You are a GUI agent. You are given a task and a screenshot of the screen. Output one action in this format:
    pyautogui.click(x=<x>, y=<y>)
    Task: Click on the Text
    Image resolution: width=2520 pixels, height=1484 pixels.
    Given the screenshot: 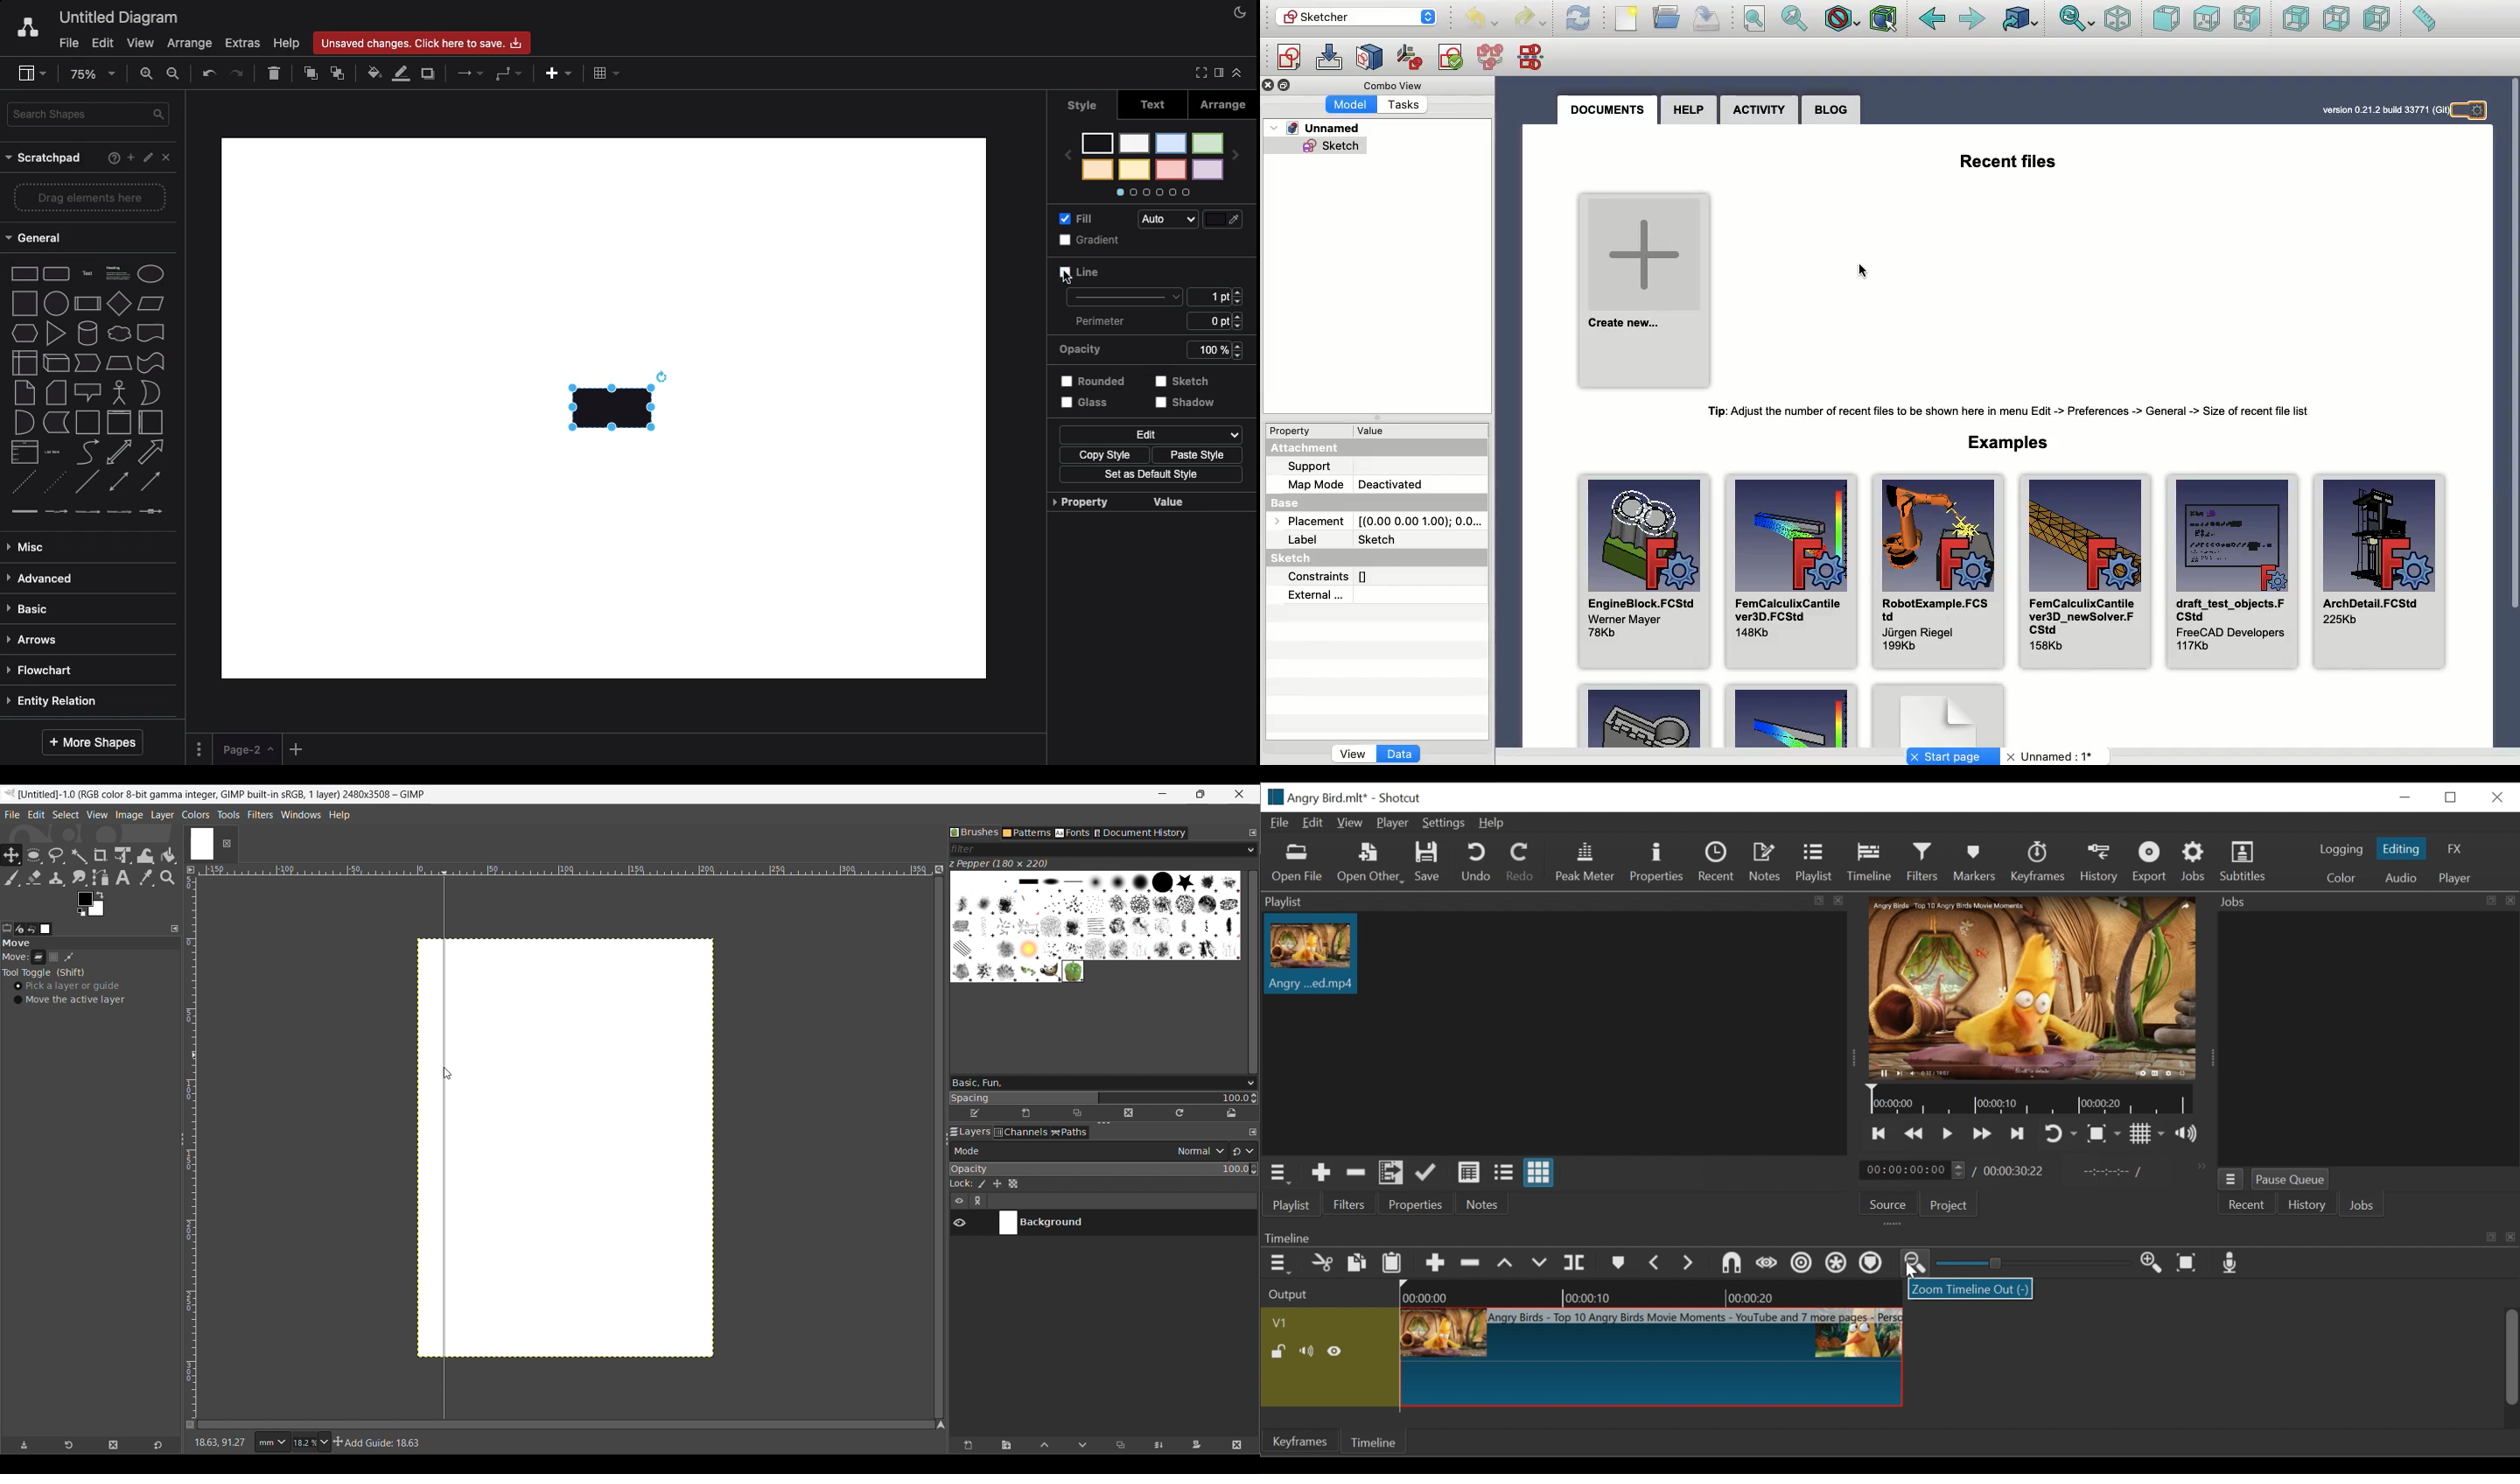 What is the action you would take?
    pyautogui.click(x=1150, y=105)
    